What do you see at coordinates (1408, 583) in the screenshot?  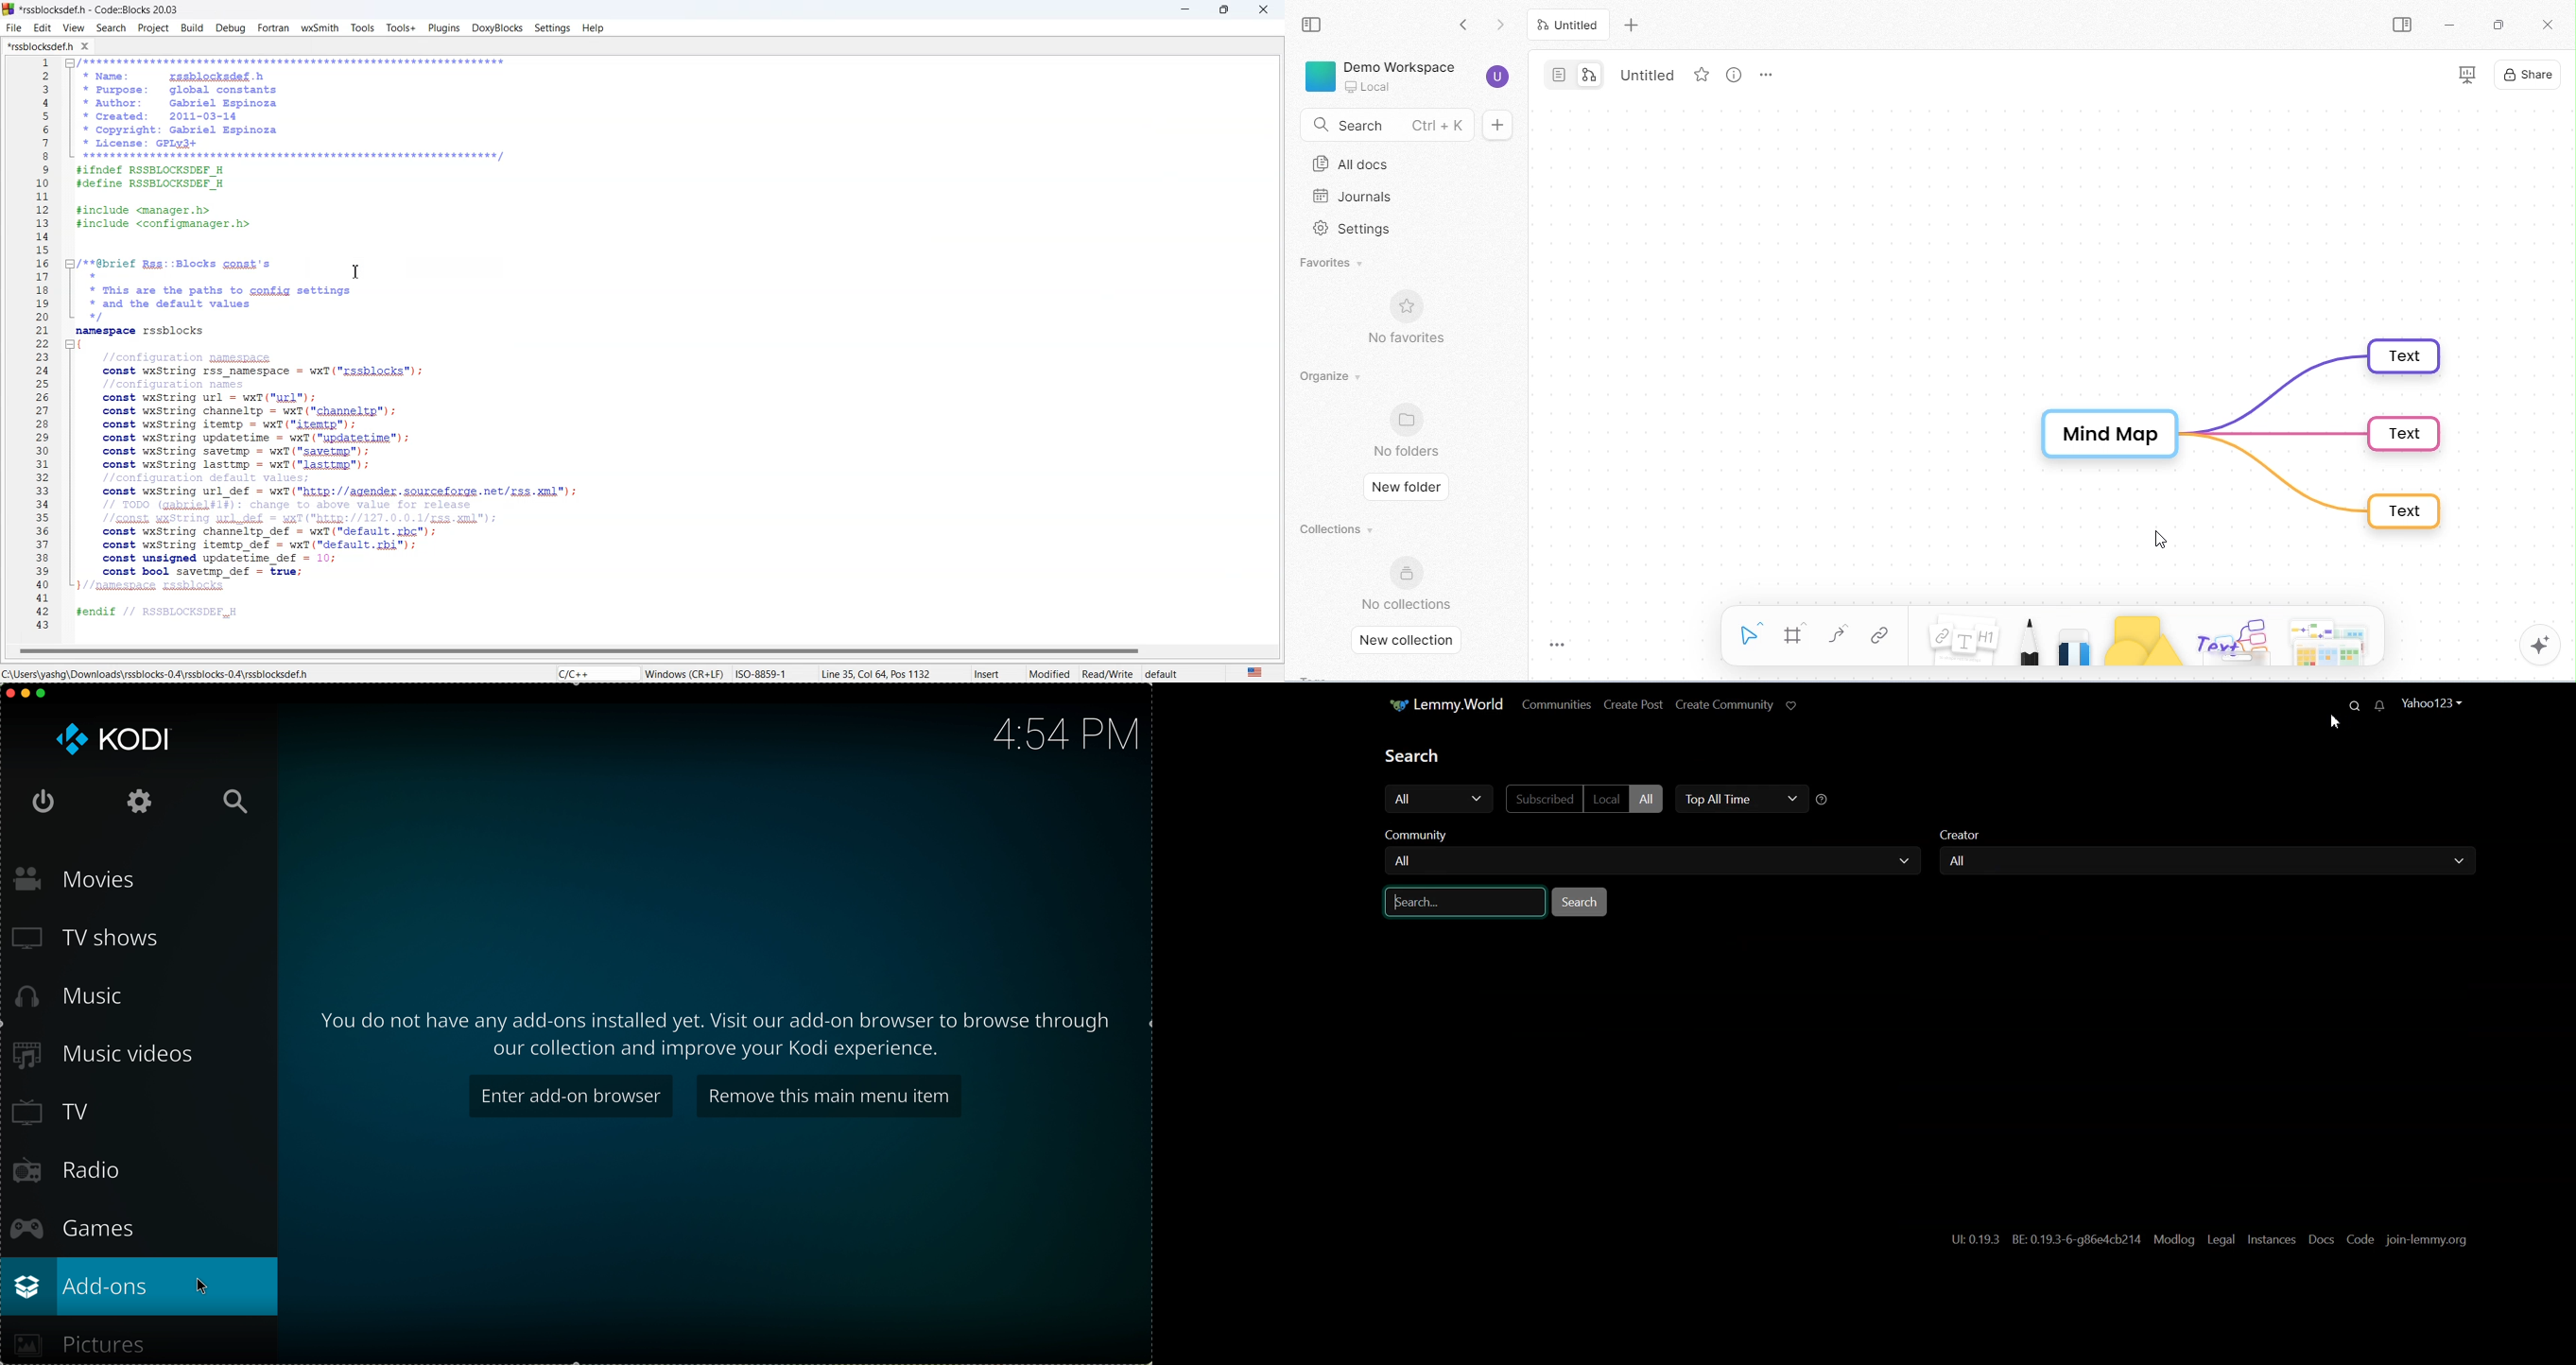 I see `no collections` at bounding box center [1408, 583].